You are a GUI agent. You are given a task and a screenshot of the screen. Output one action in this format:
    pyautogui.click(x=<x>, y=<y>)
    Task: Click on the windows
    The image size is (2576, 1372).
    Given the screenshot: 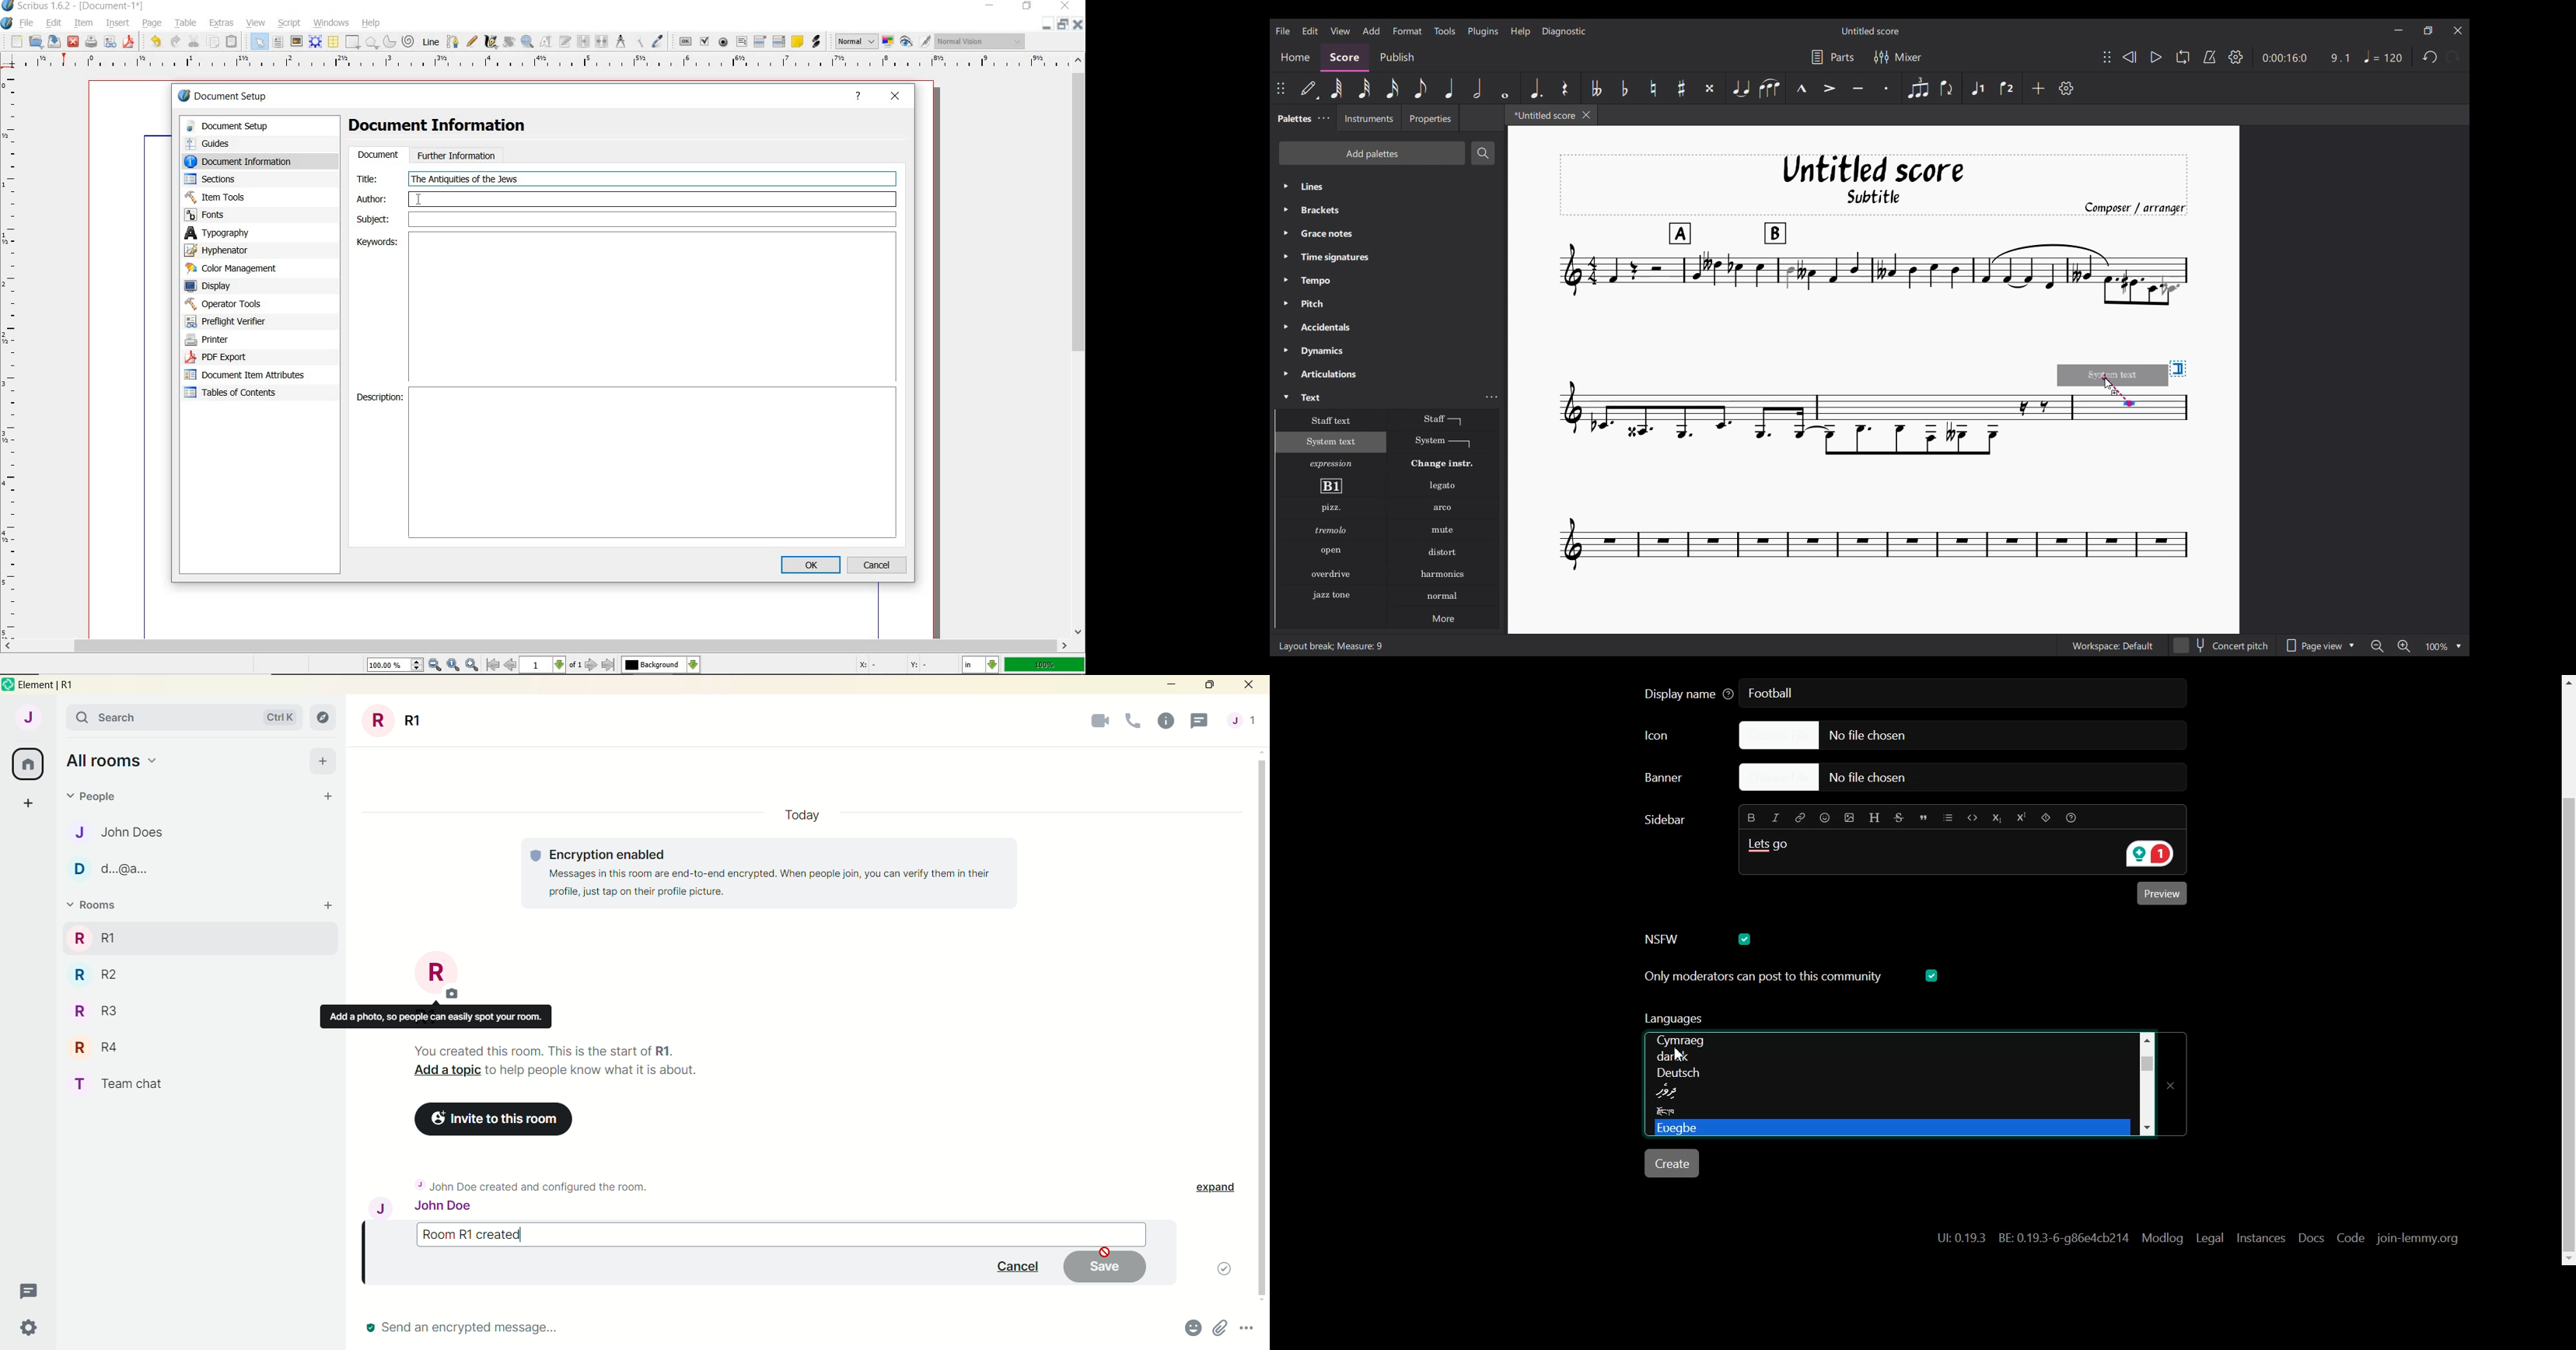 What is the action you would take?
    pyautogui.click(x=332, y=23)
    